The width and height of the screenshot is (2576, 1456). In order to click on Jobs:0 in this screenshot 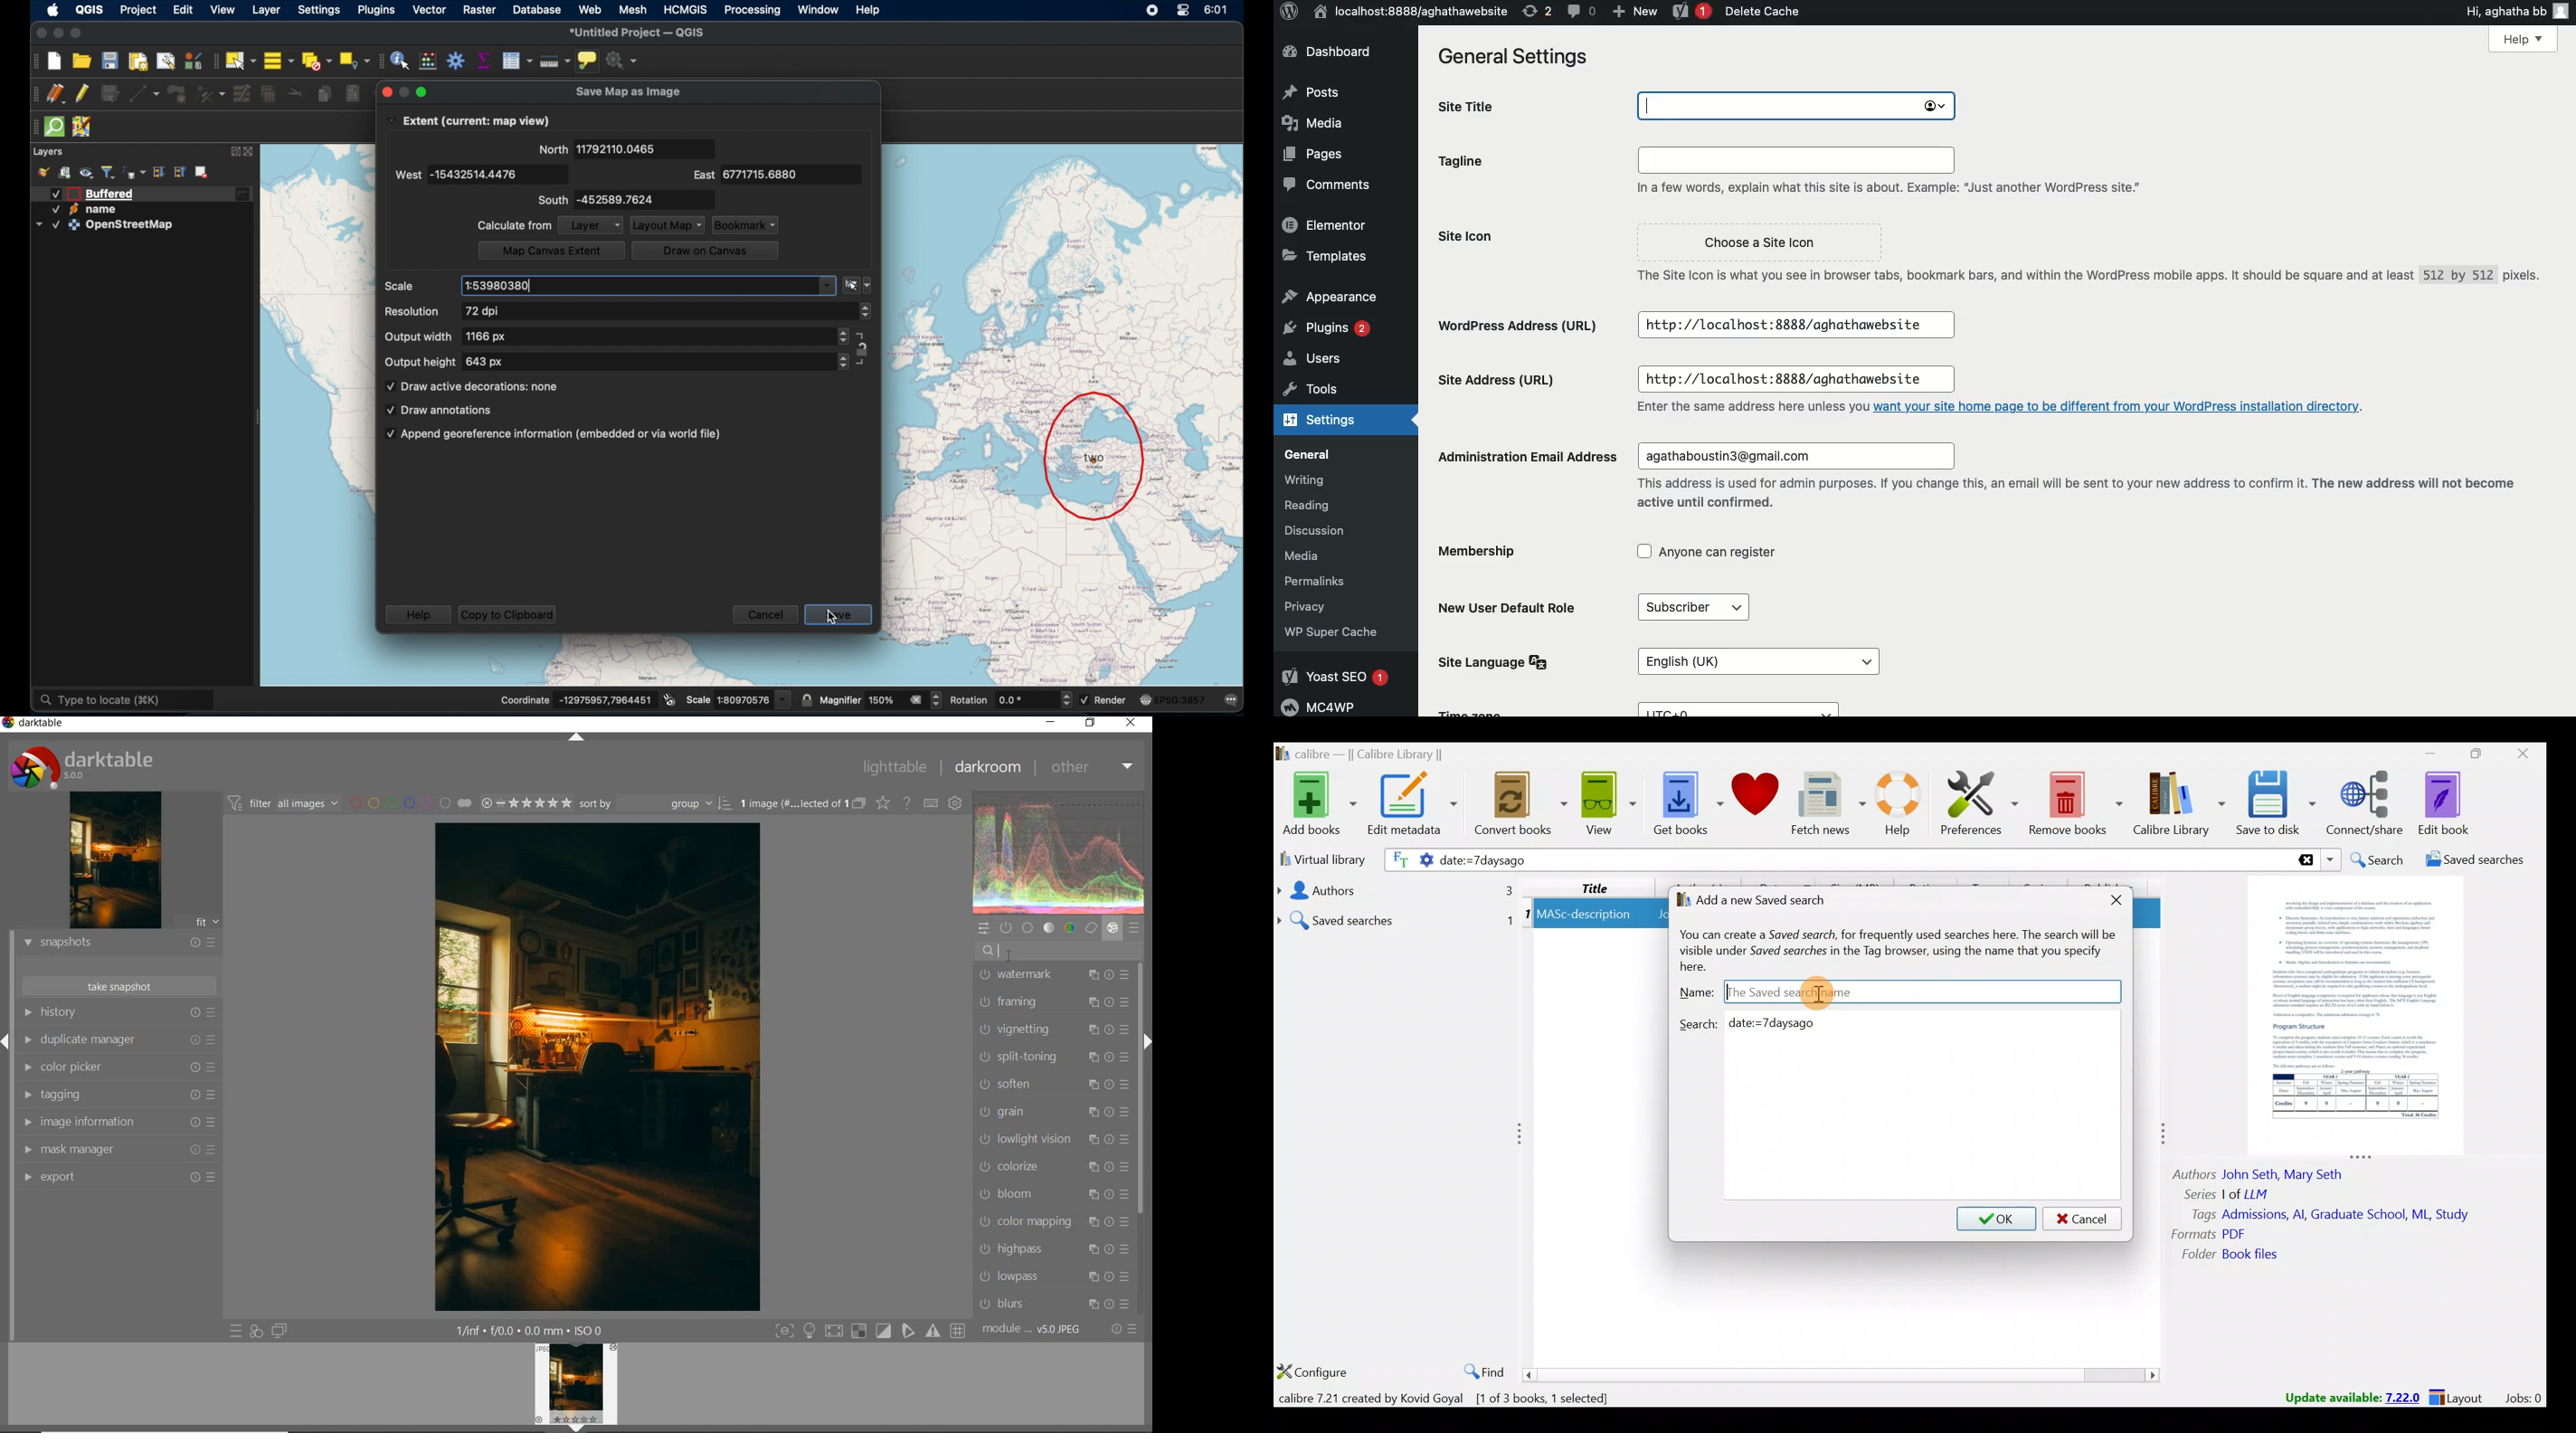, I will do `click(2523, 1397)`.